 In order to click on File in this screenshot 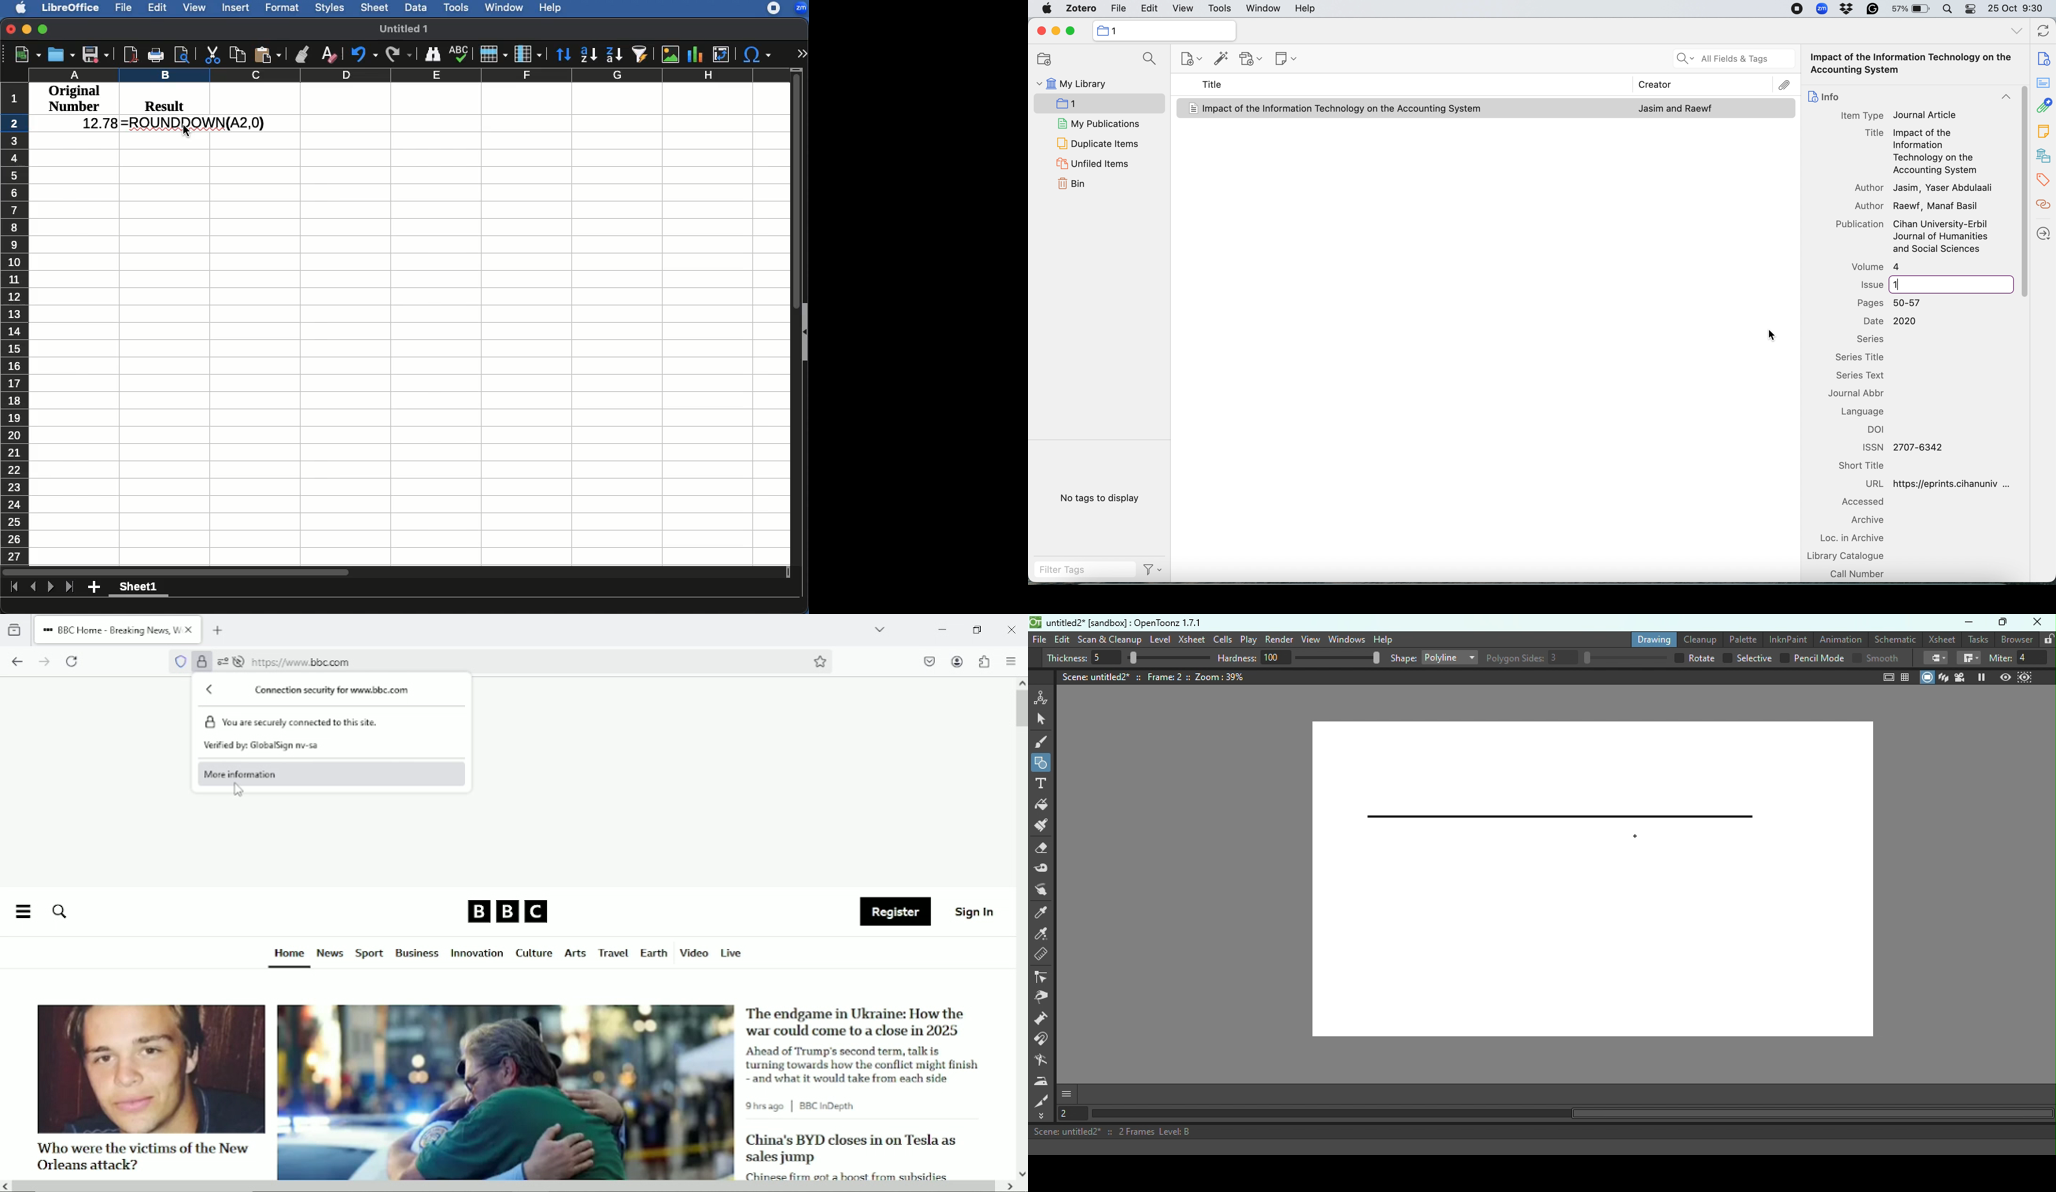, I will do `click(126, 7)`.